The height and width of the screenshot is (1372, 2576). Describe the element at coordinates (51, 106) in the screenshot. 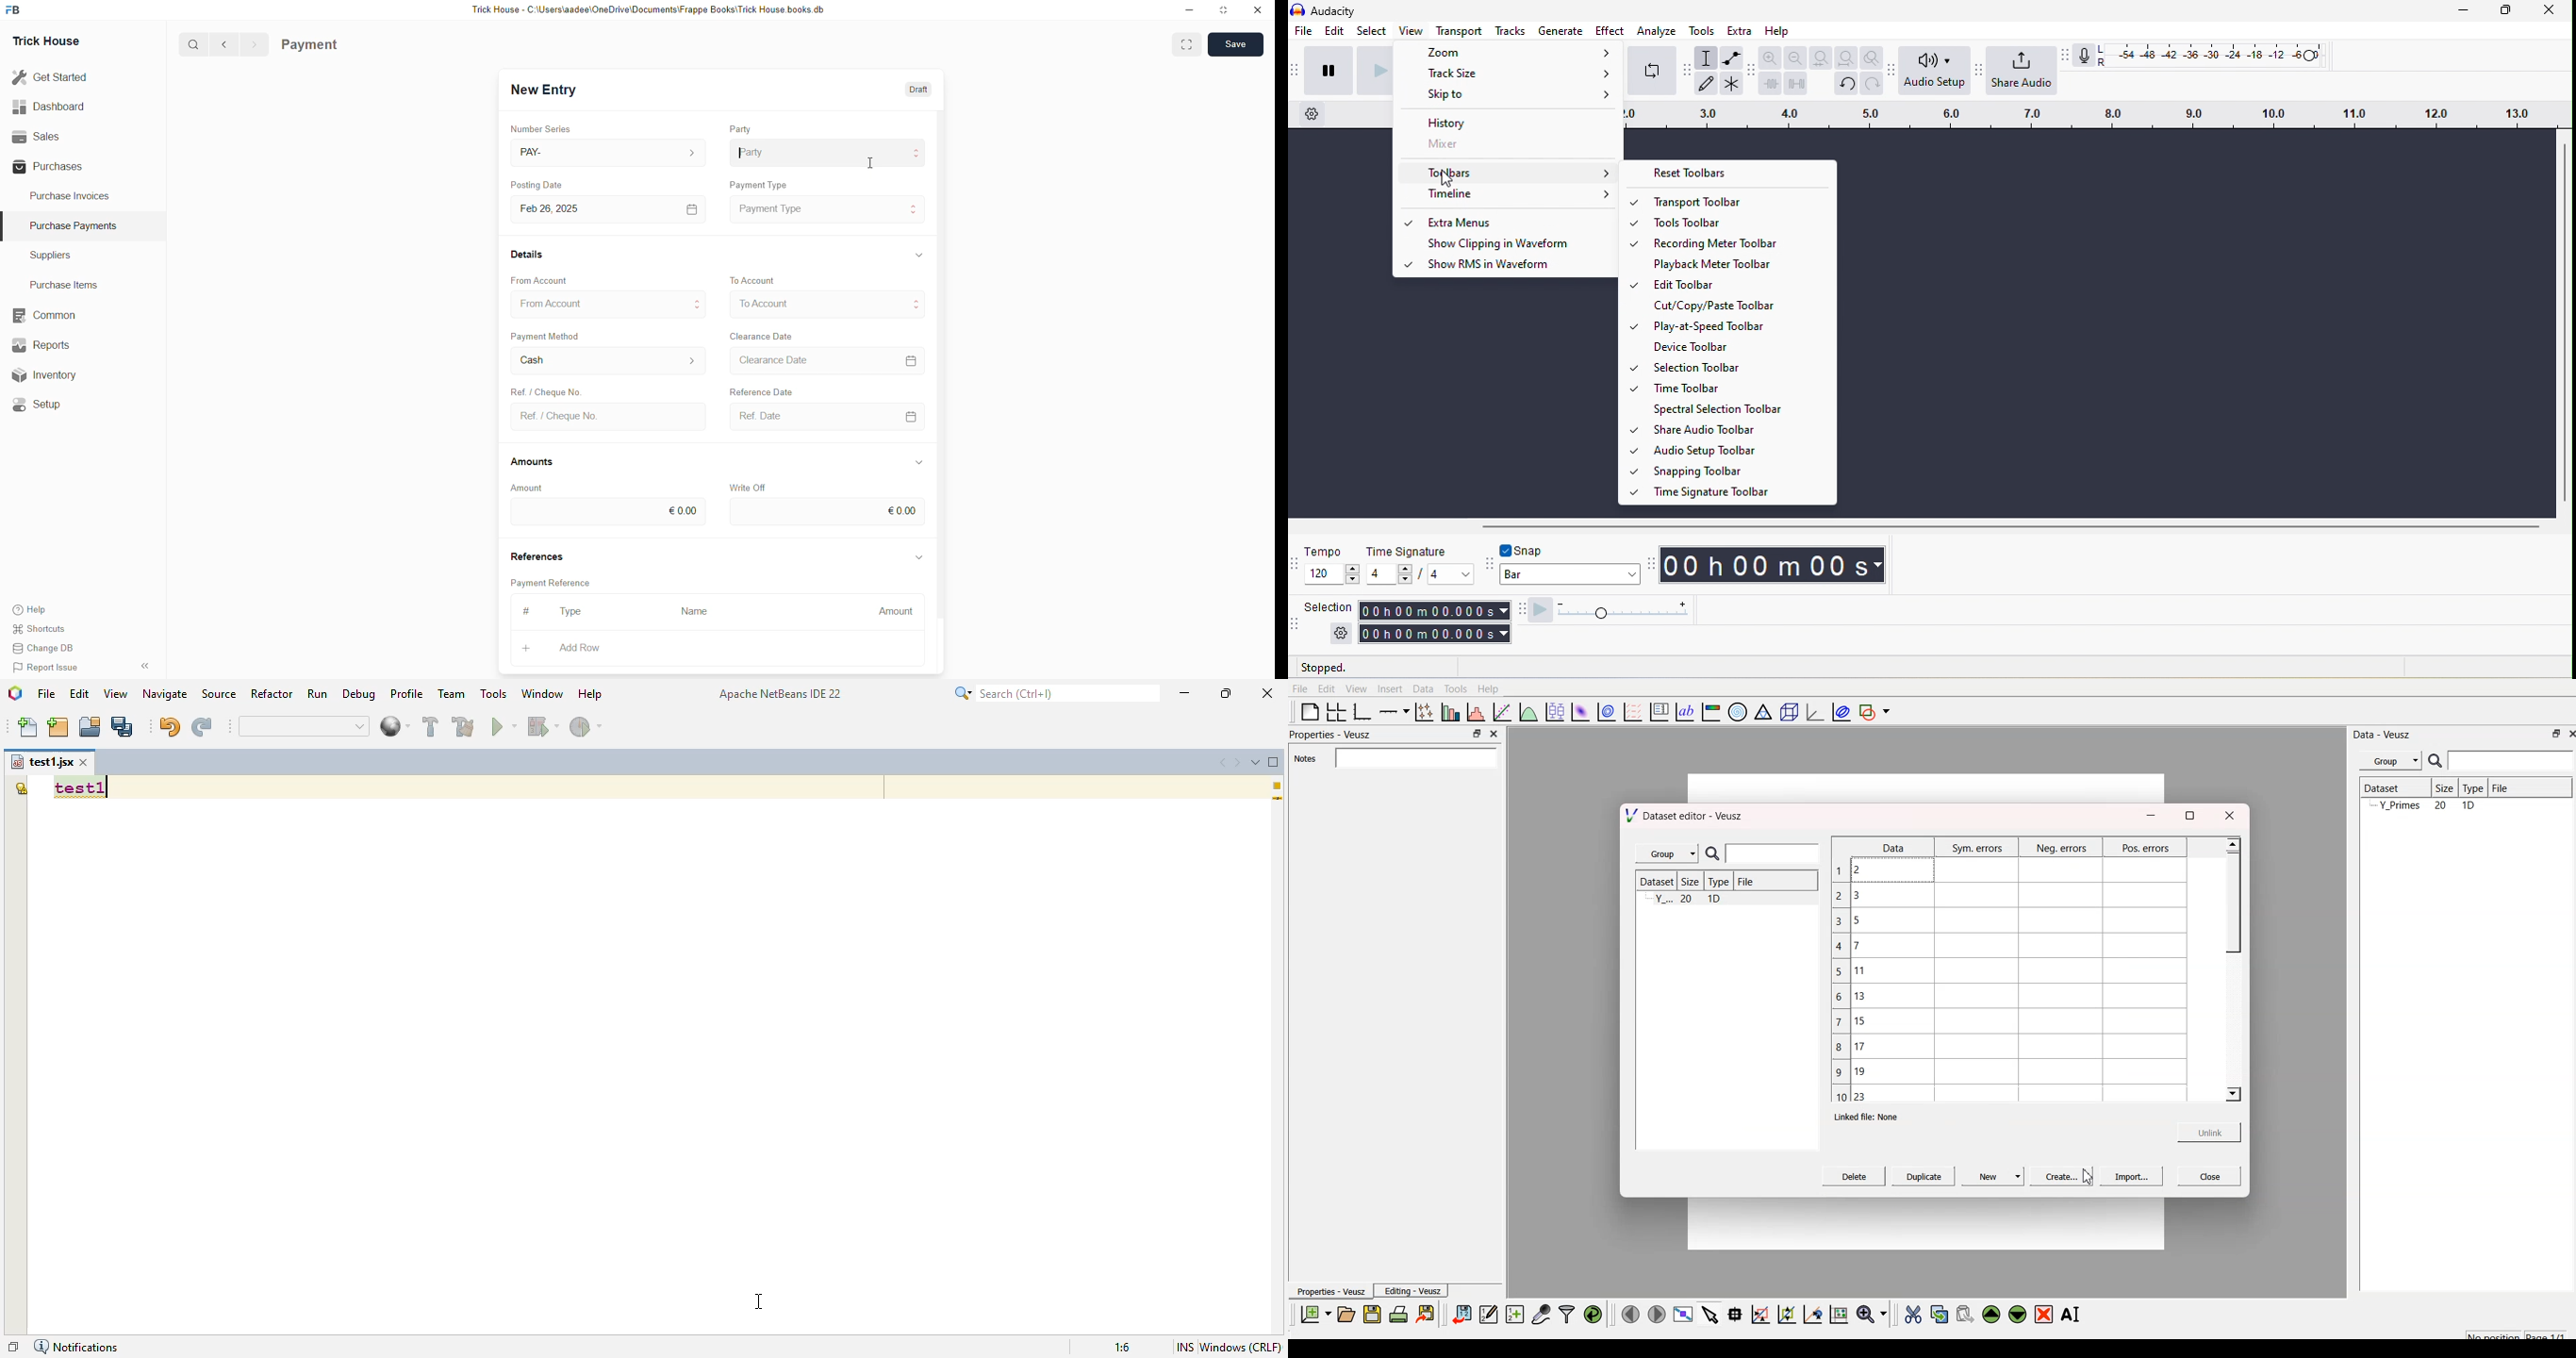

I see `Dashboard` at that location.